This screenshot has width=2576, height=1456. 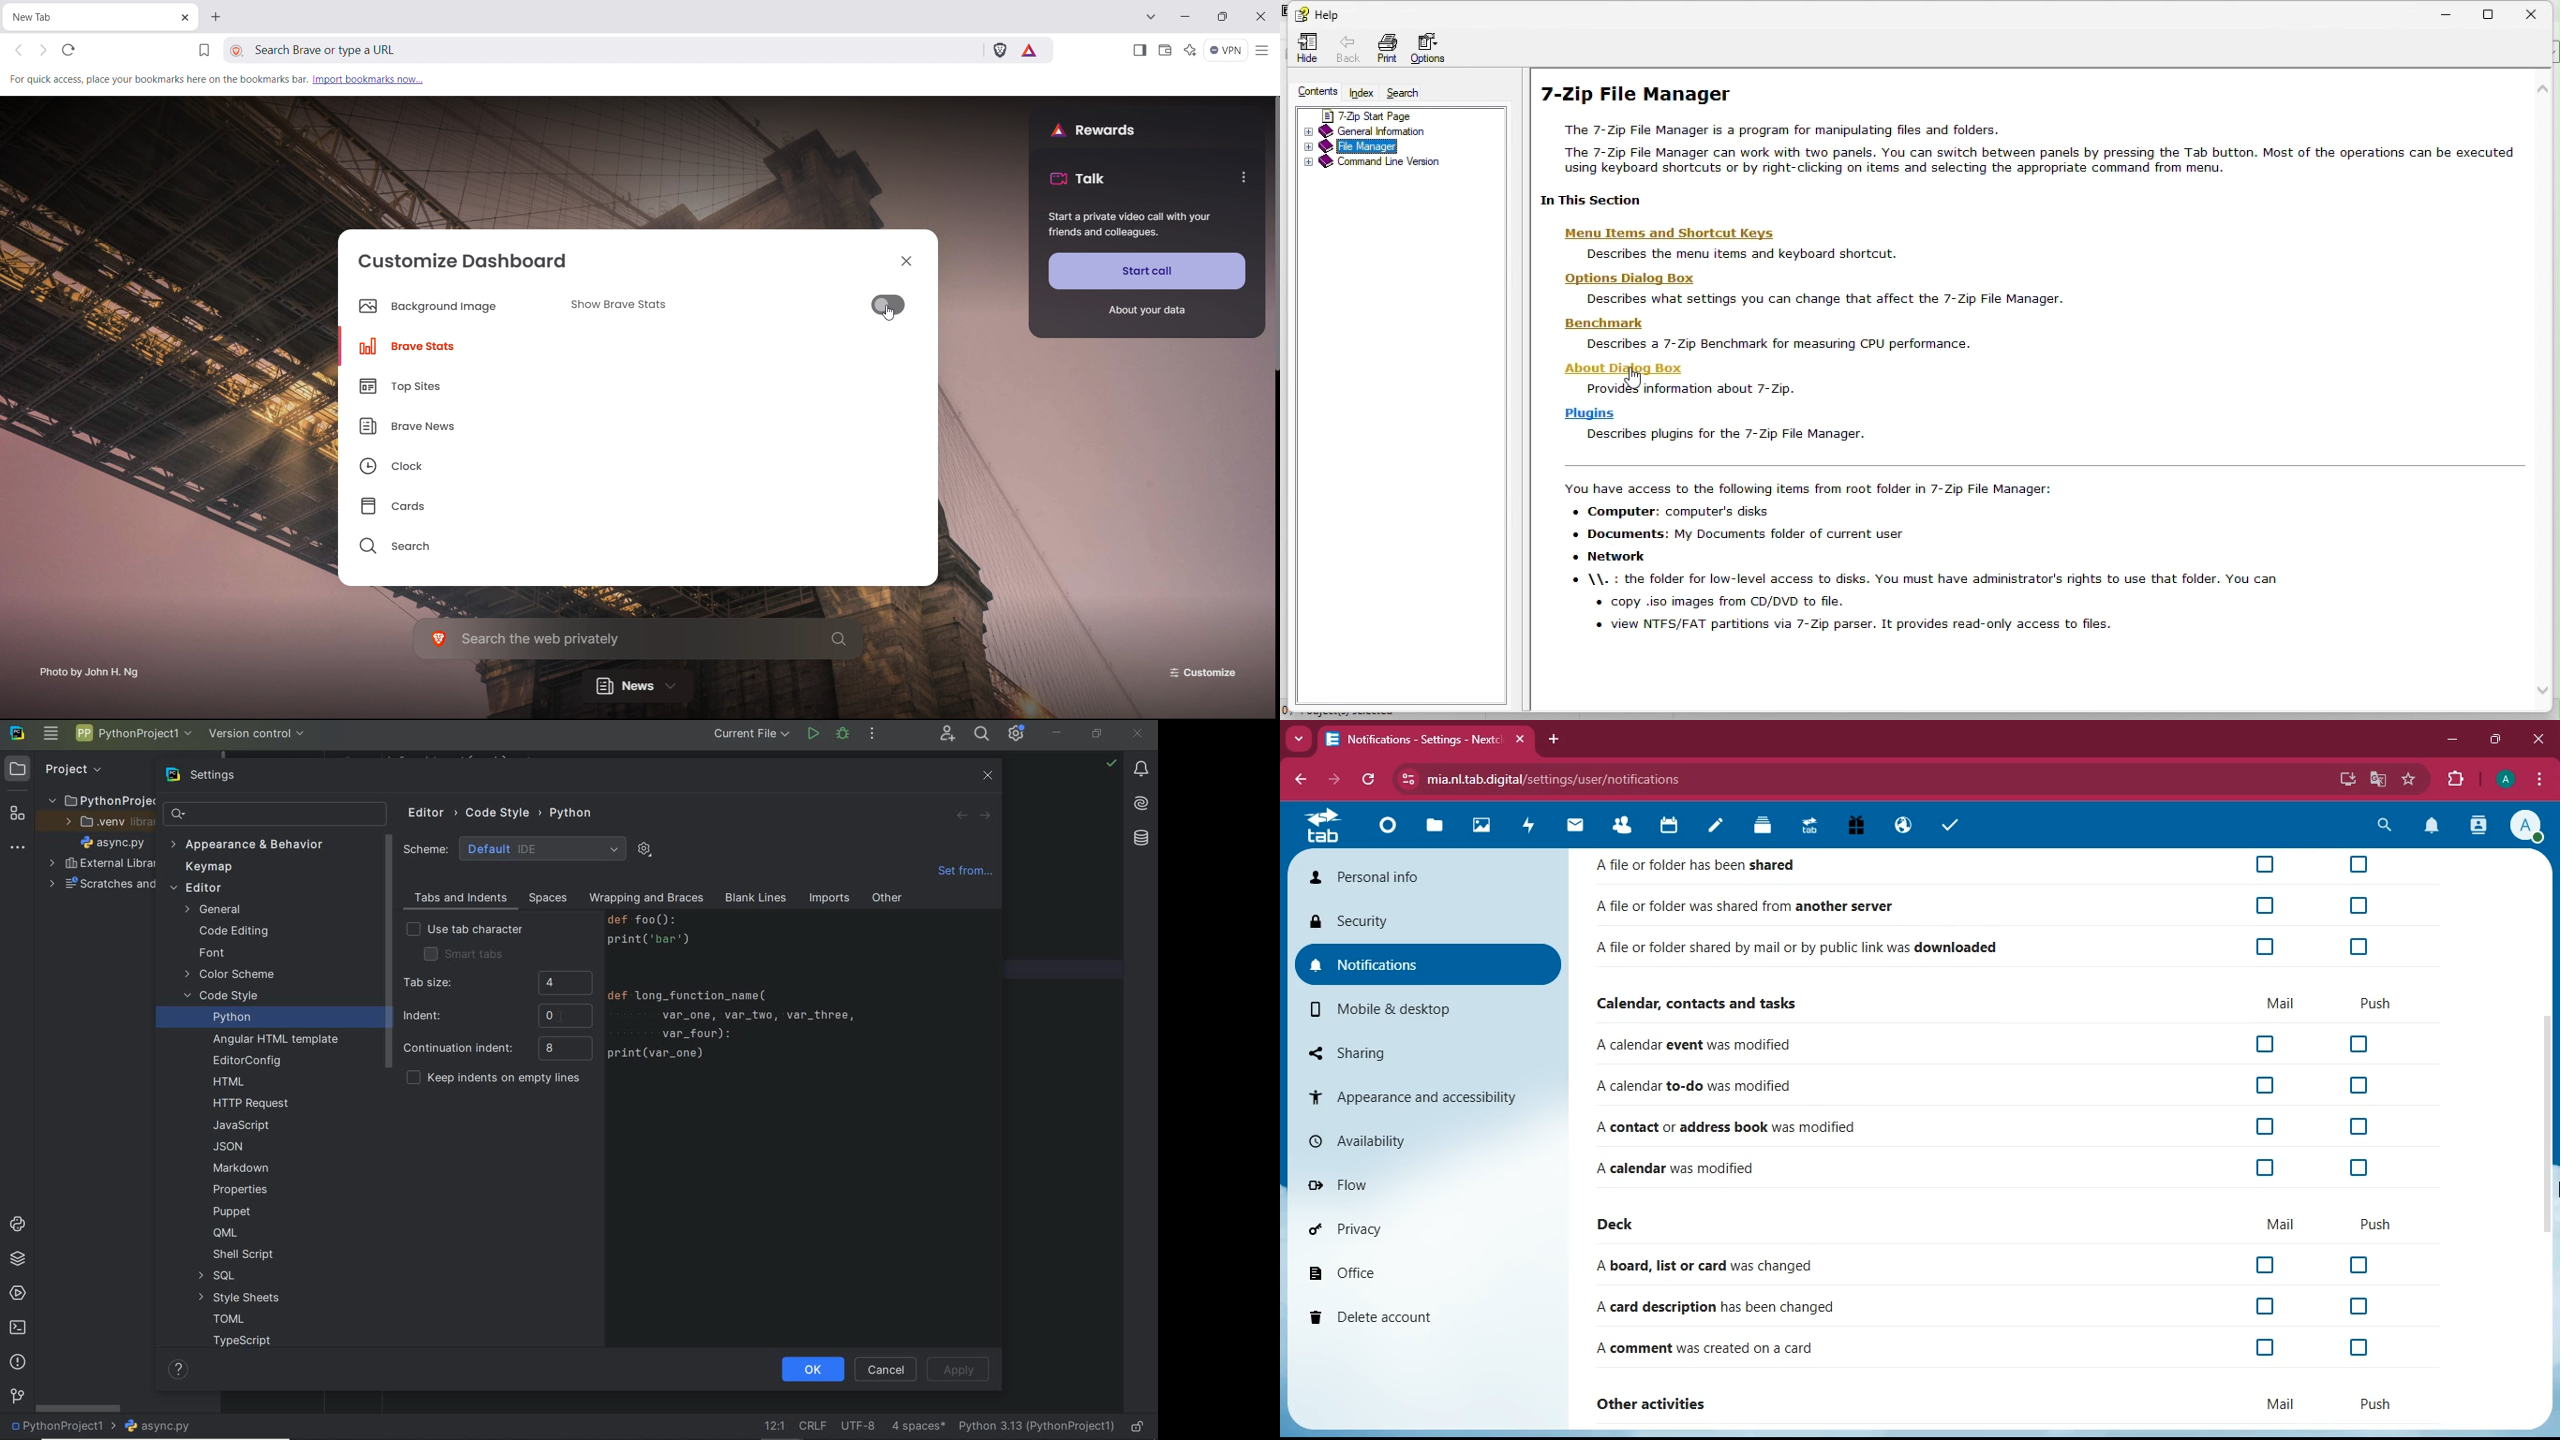 What do you see at coordinates (1555, 739) in the screenshot?
I see `add tab` at bounding box center [1555, 739].